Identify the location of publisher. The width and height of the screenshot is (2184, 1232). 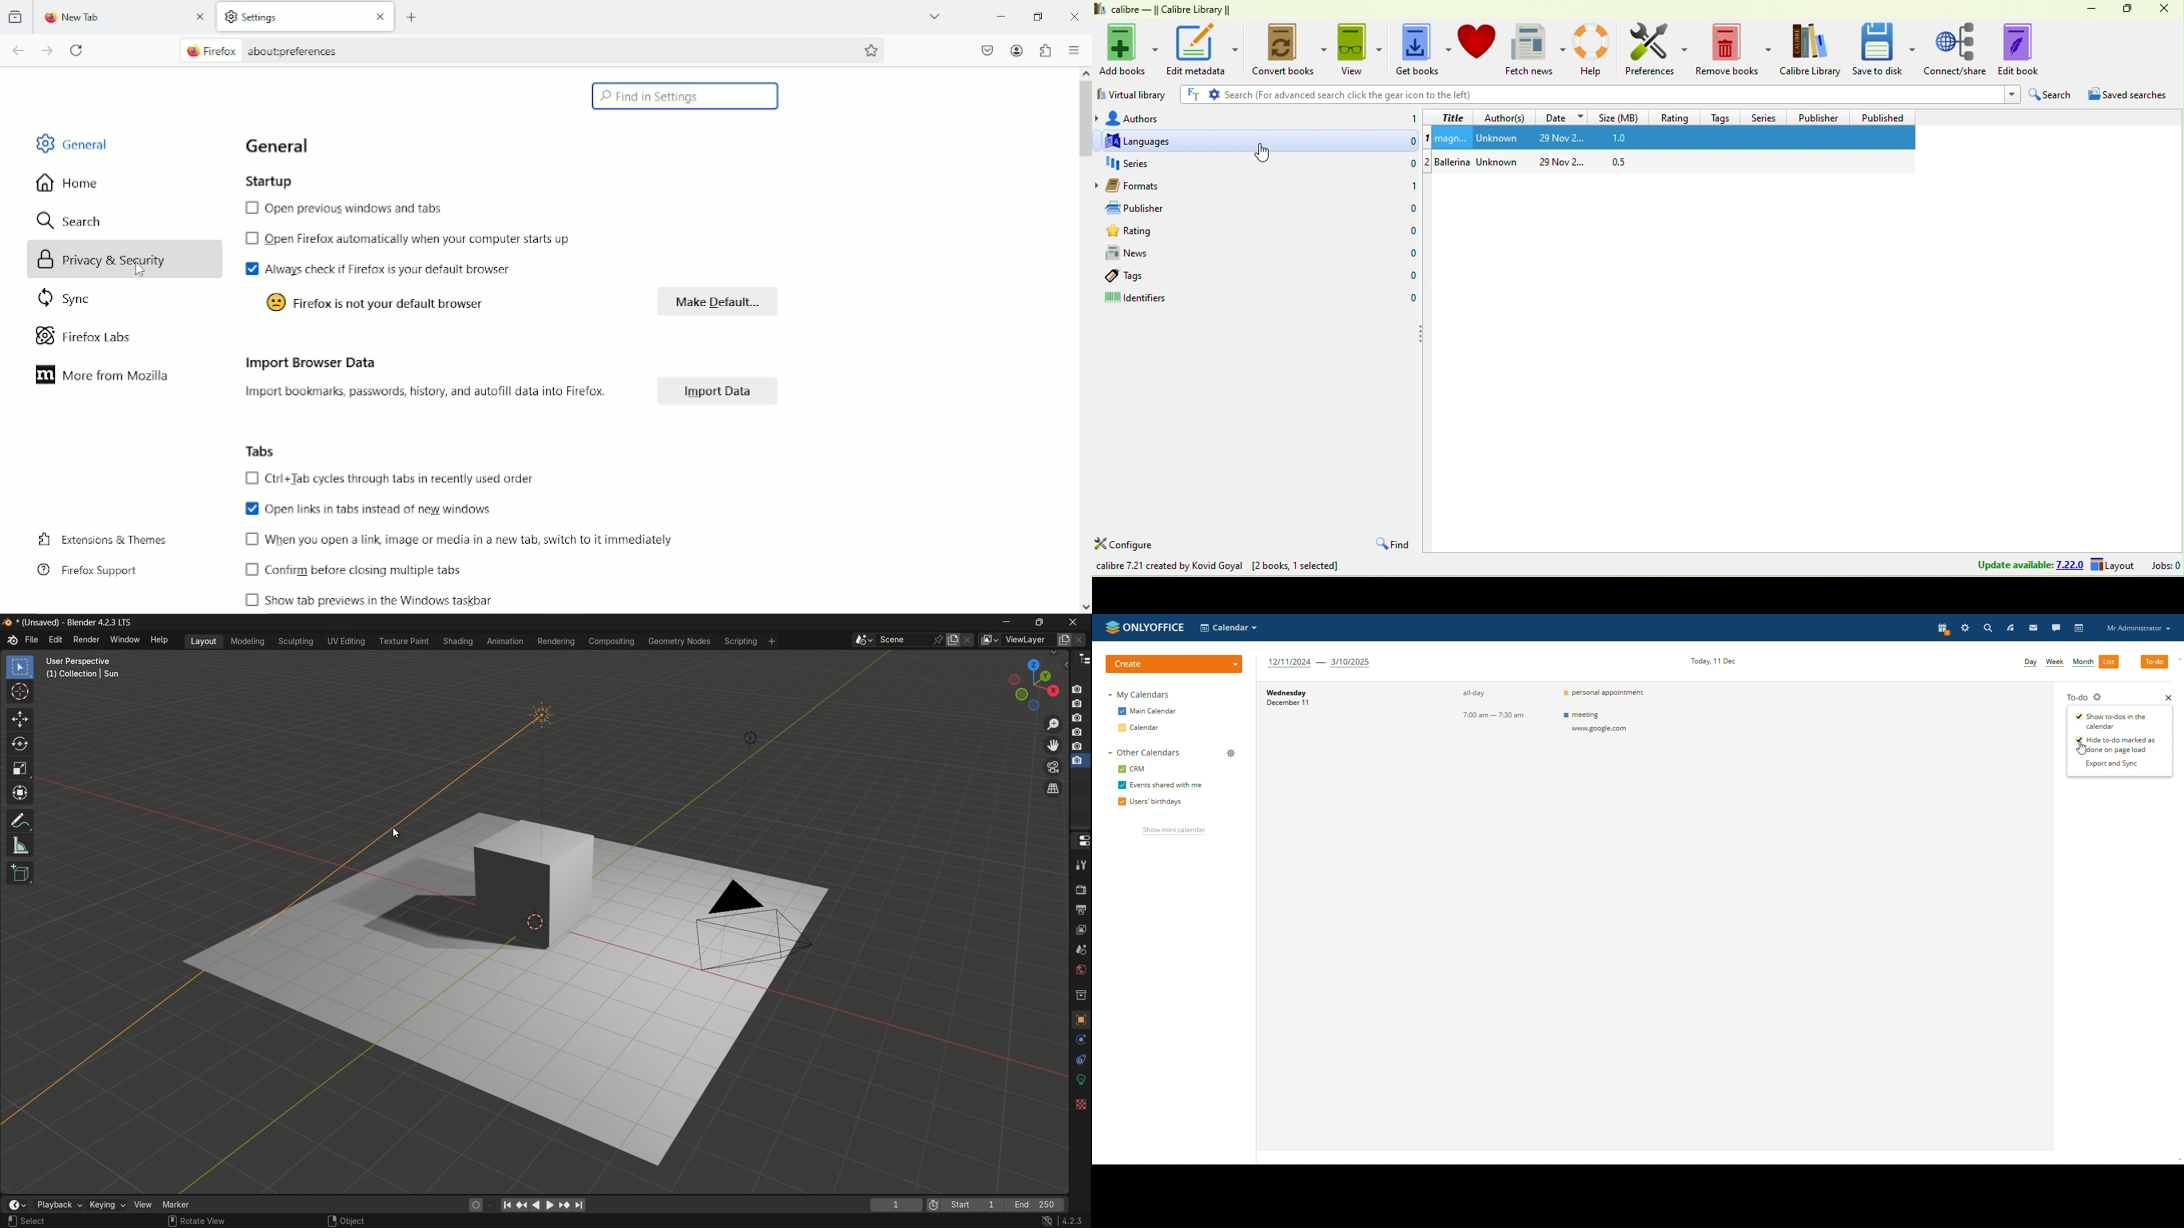
(1815, 117).